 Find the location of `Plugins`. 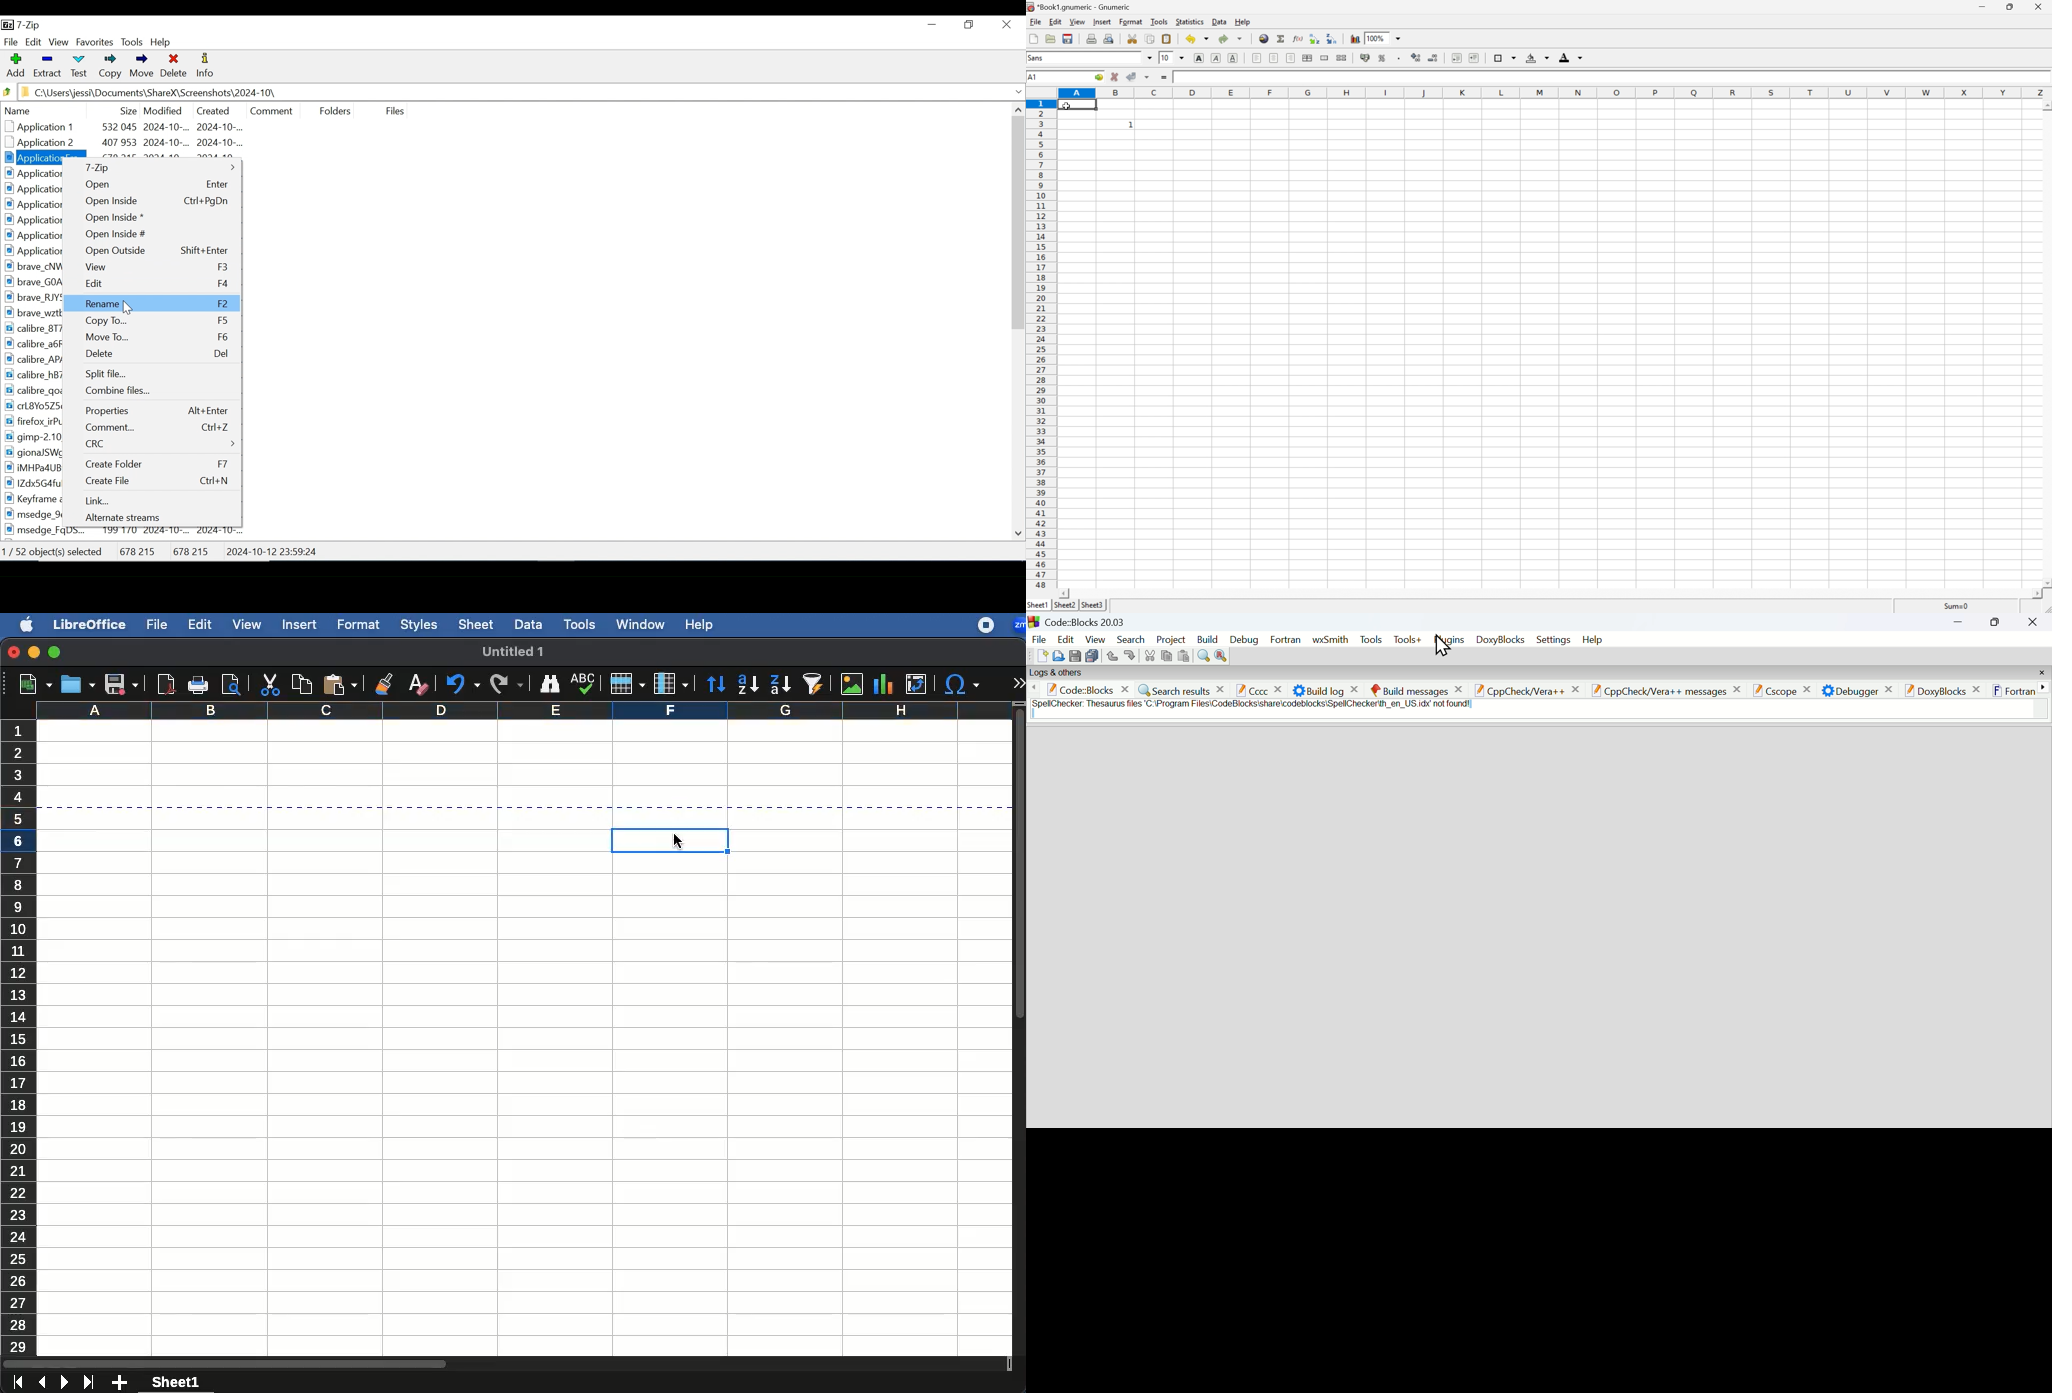

Plugins is located at coordinates (1449, 639).